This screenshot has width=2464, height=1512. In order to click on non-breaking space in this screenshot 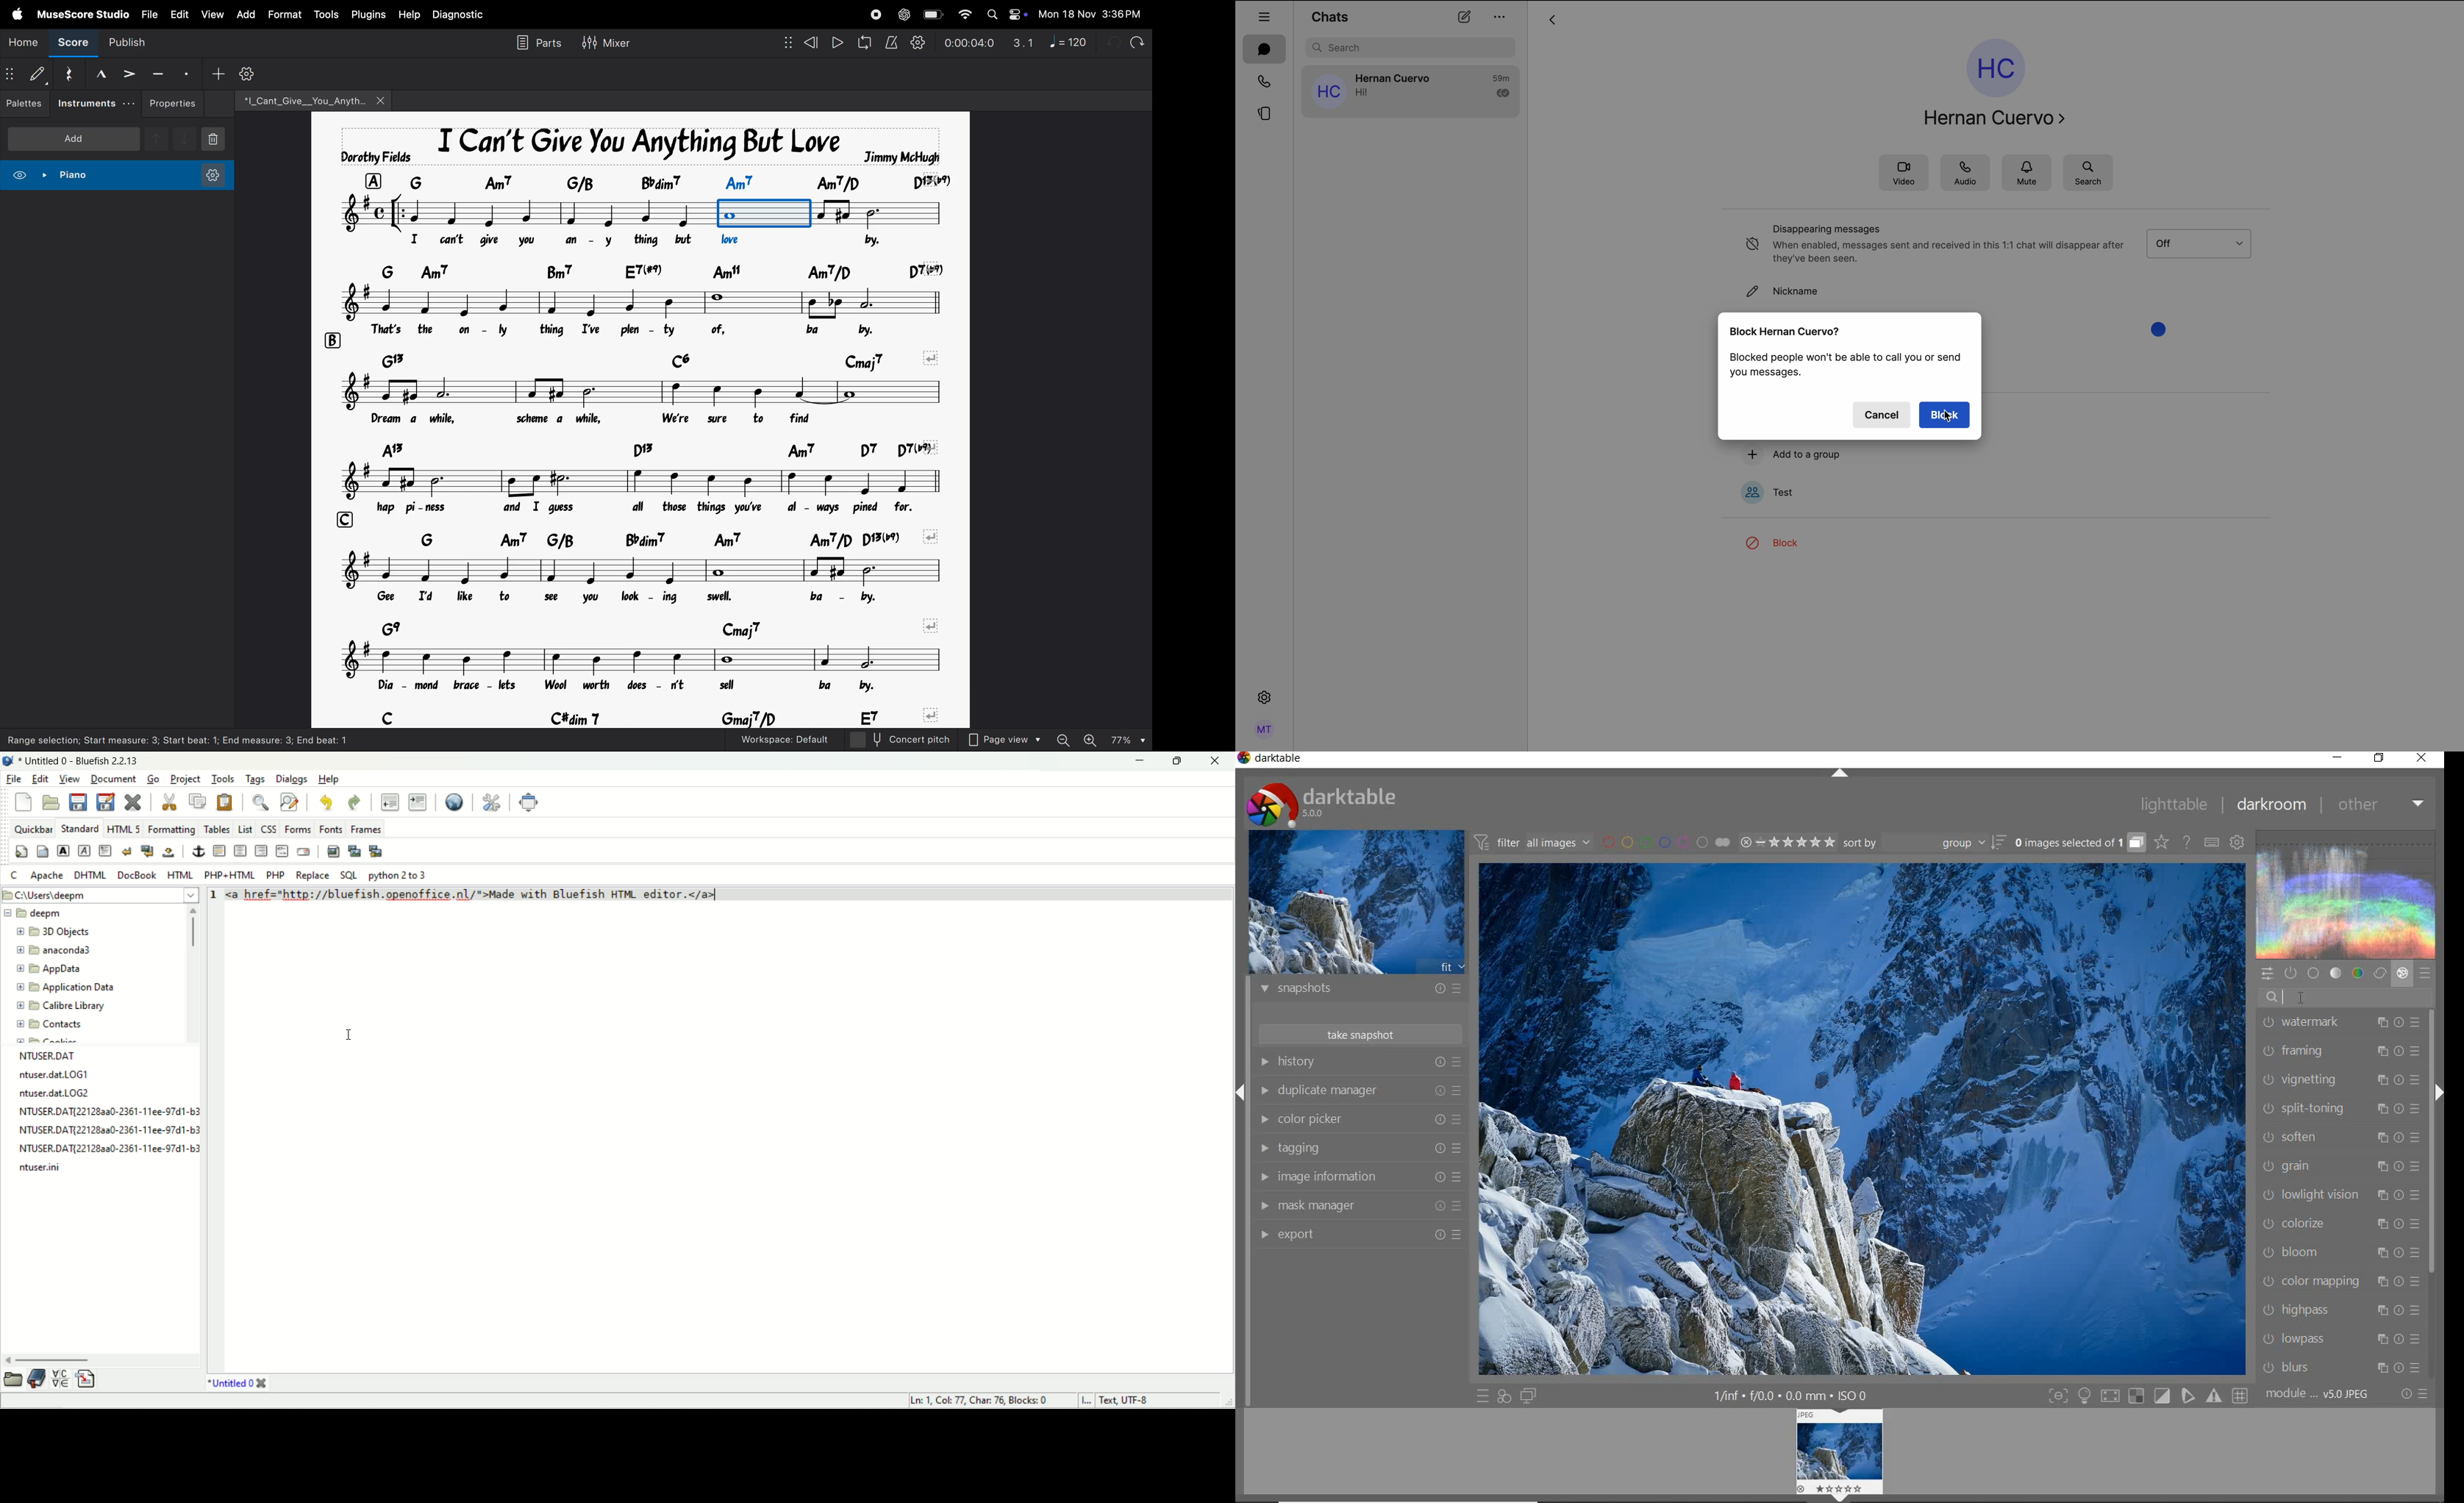, I will do `click(169, 854)`.